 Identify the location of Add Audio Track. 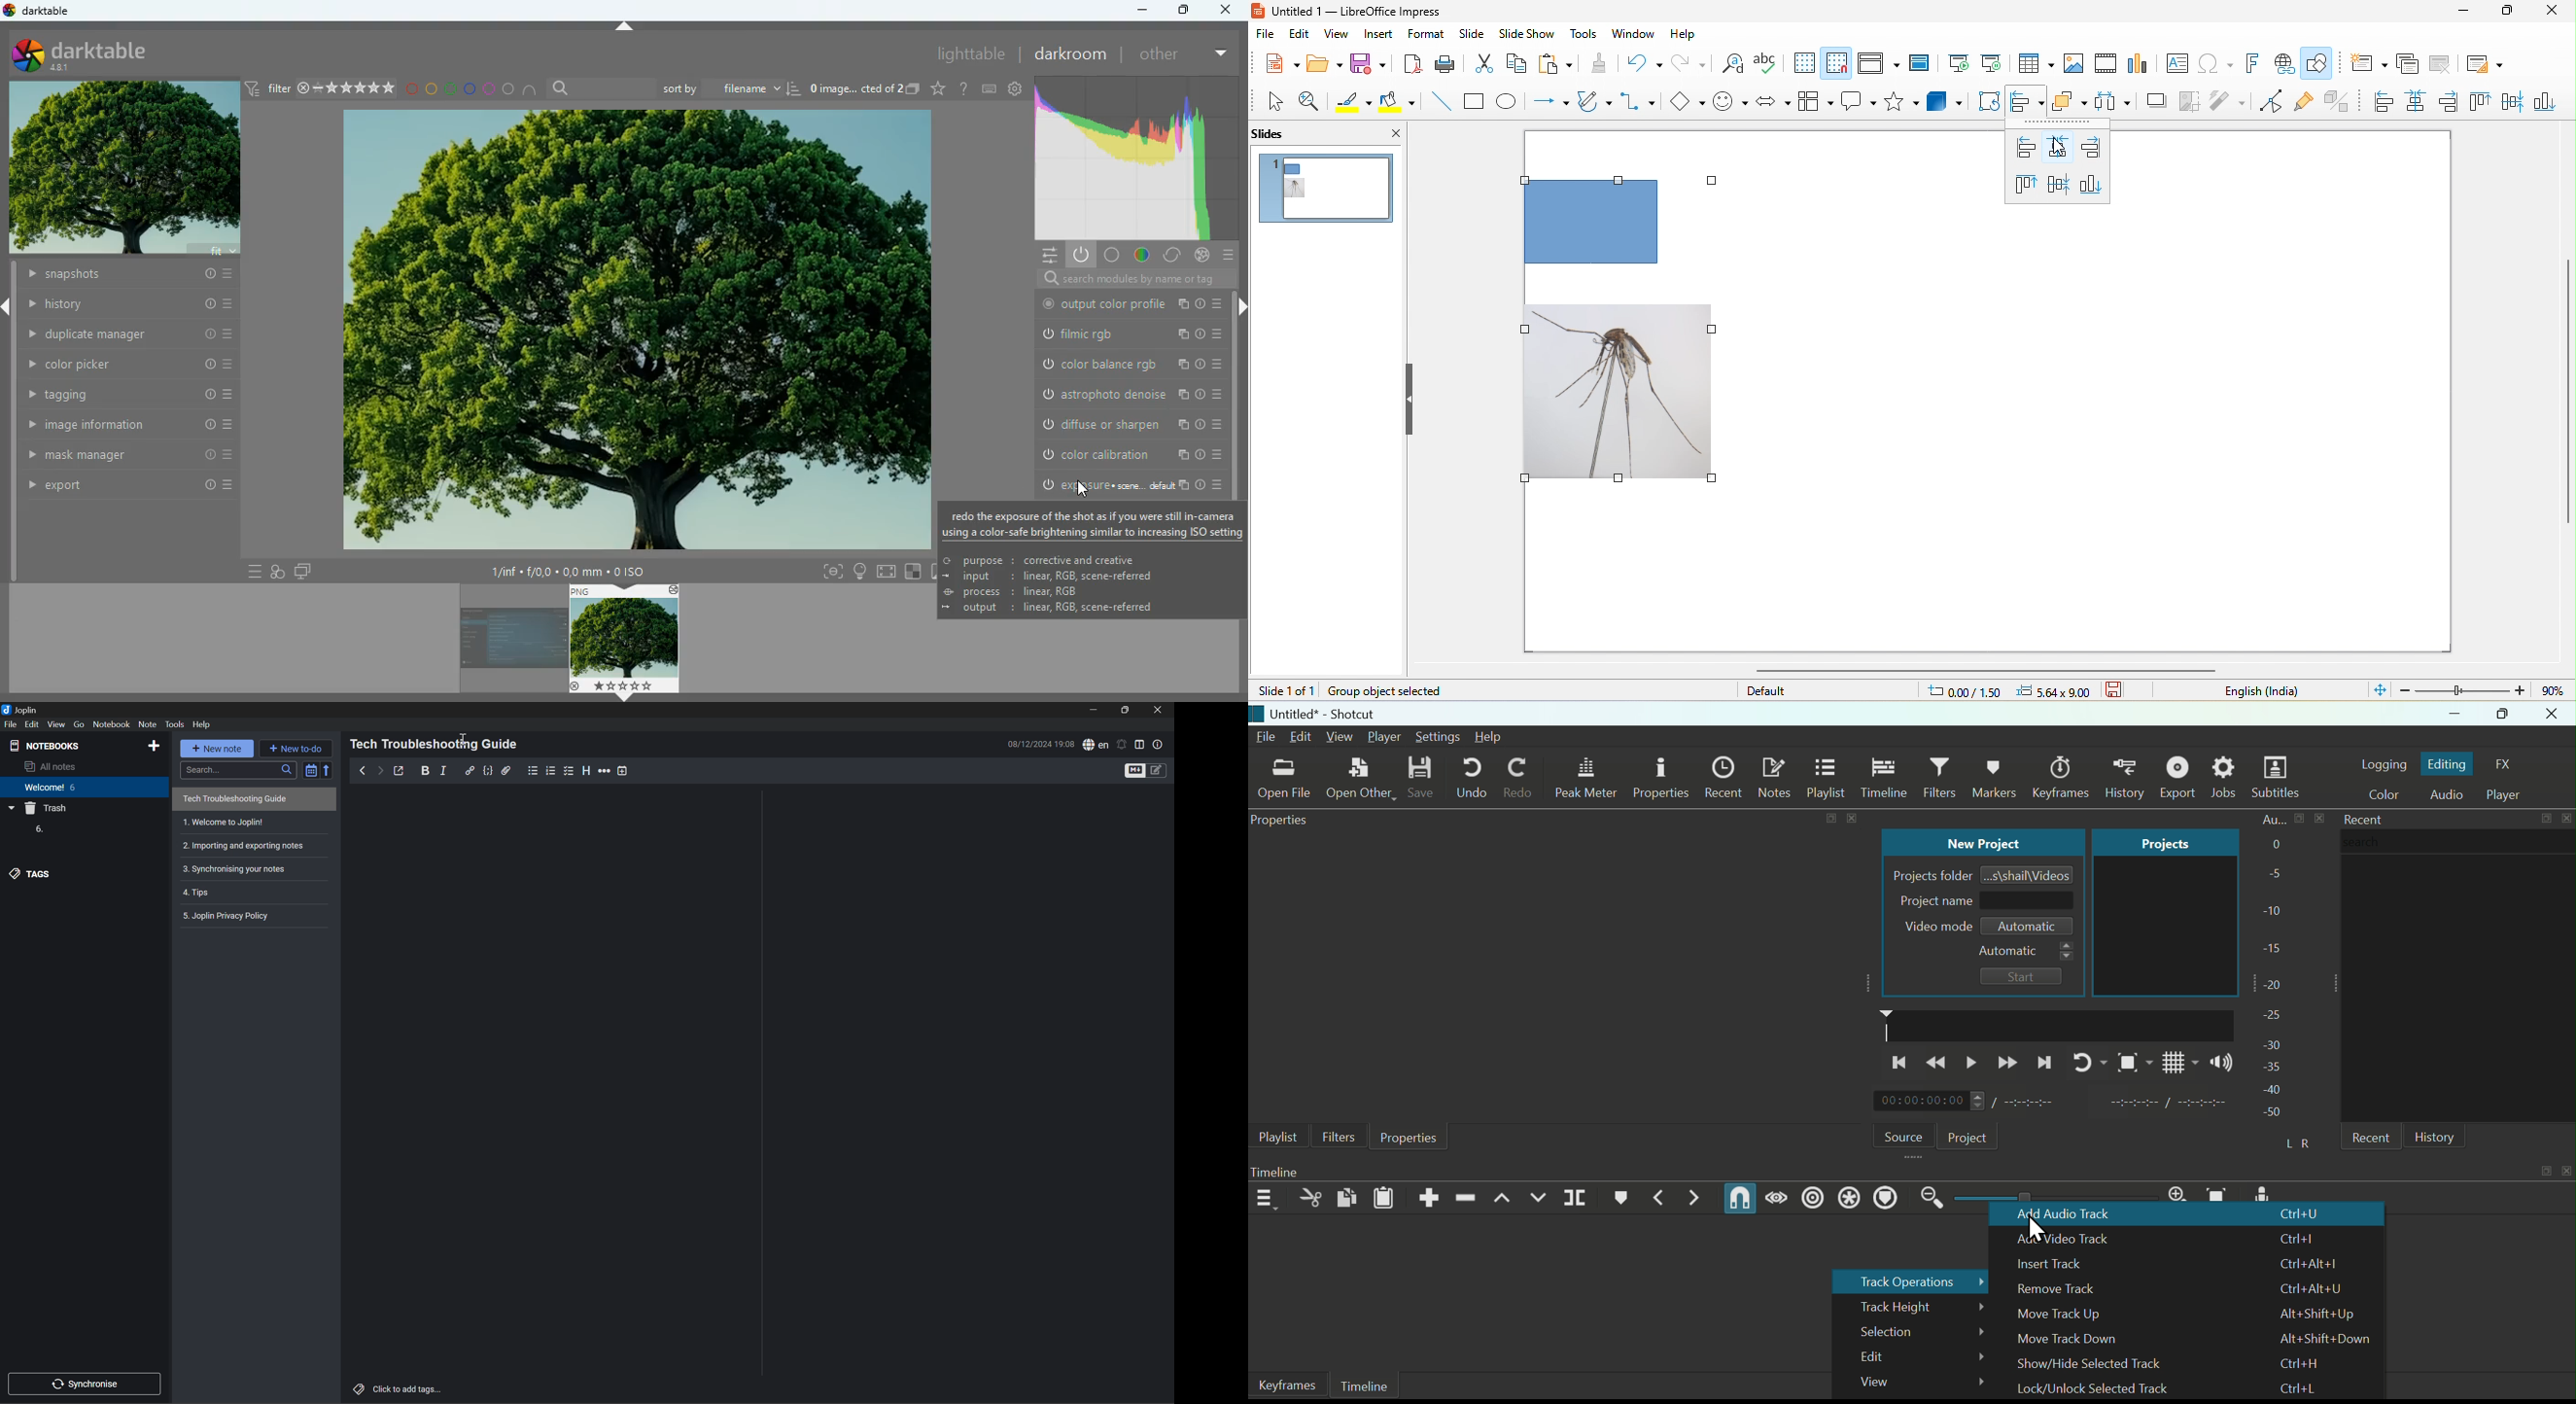
(2083, 1216).